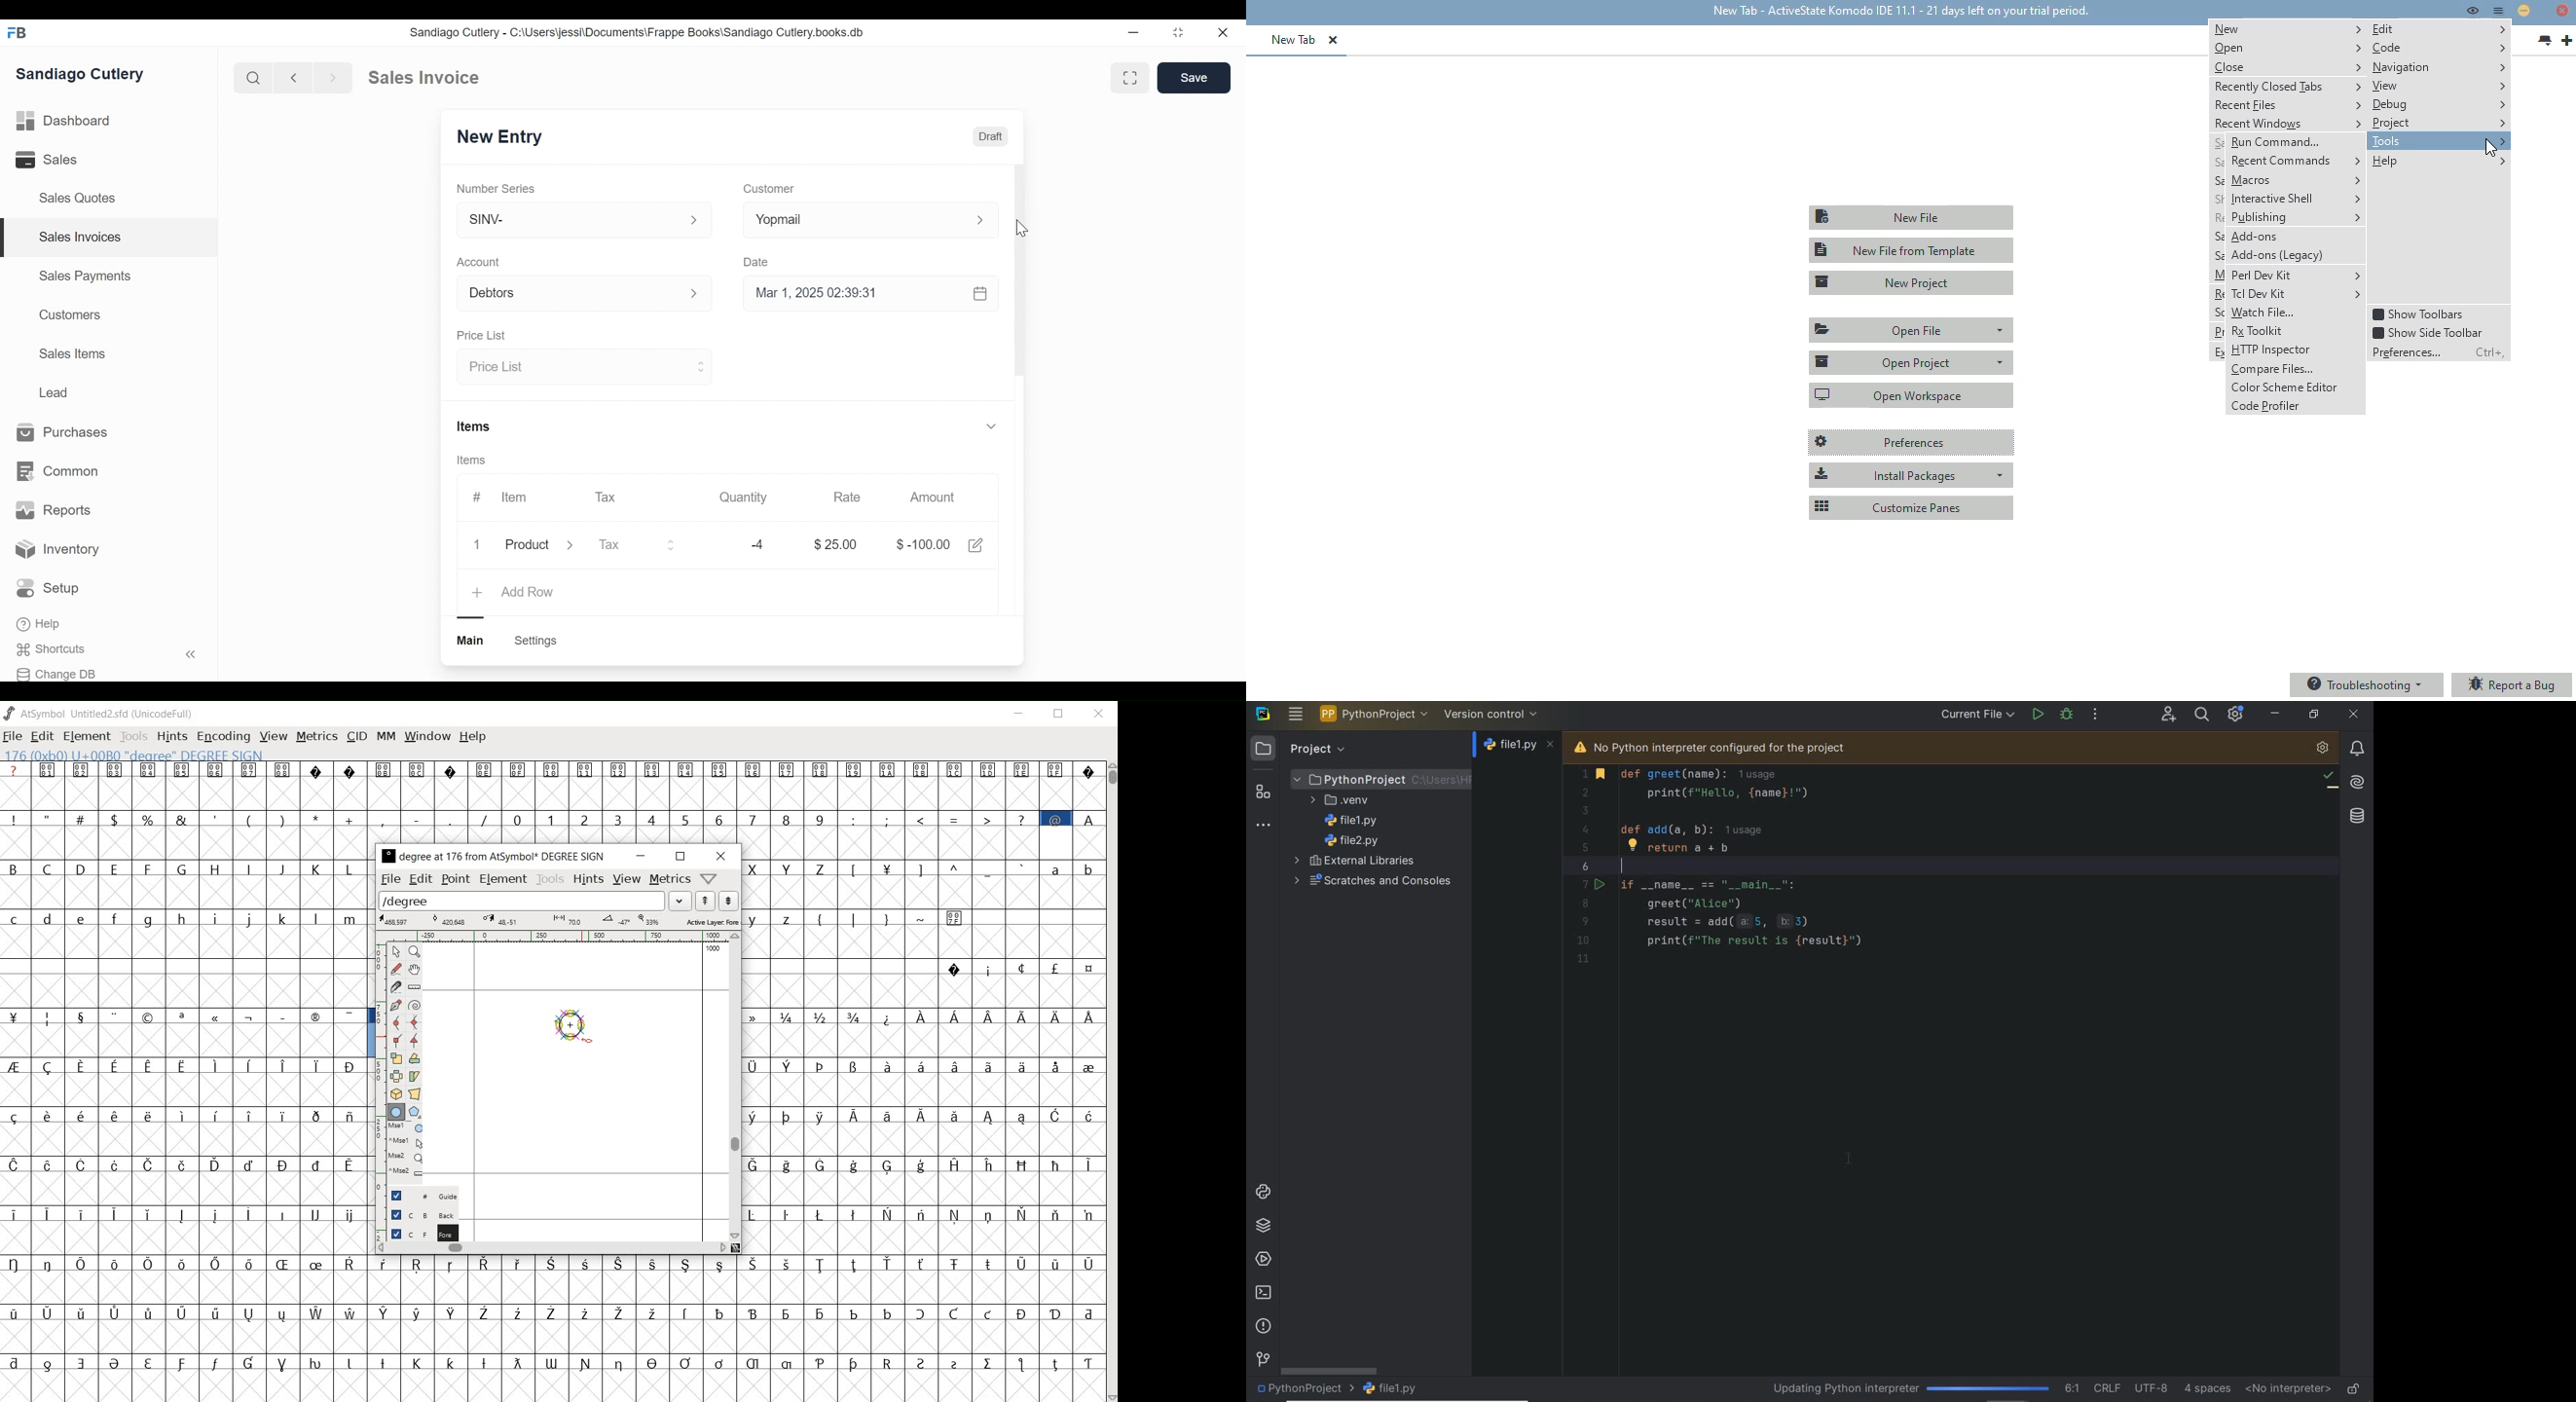 The width and height of the screenshot is (2576, 1428). I want to click on Sales invoice, so click(423, 78).